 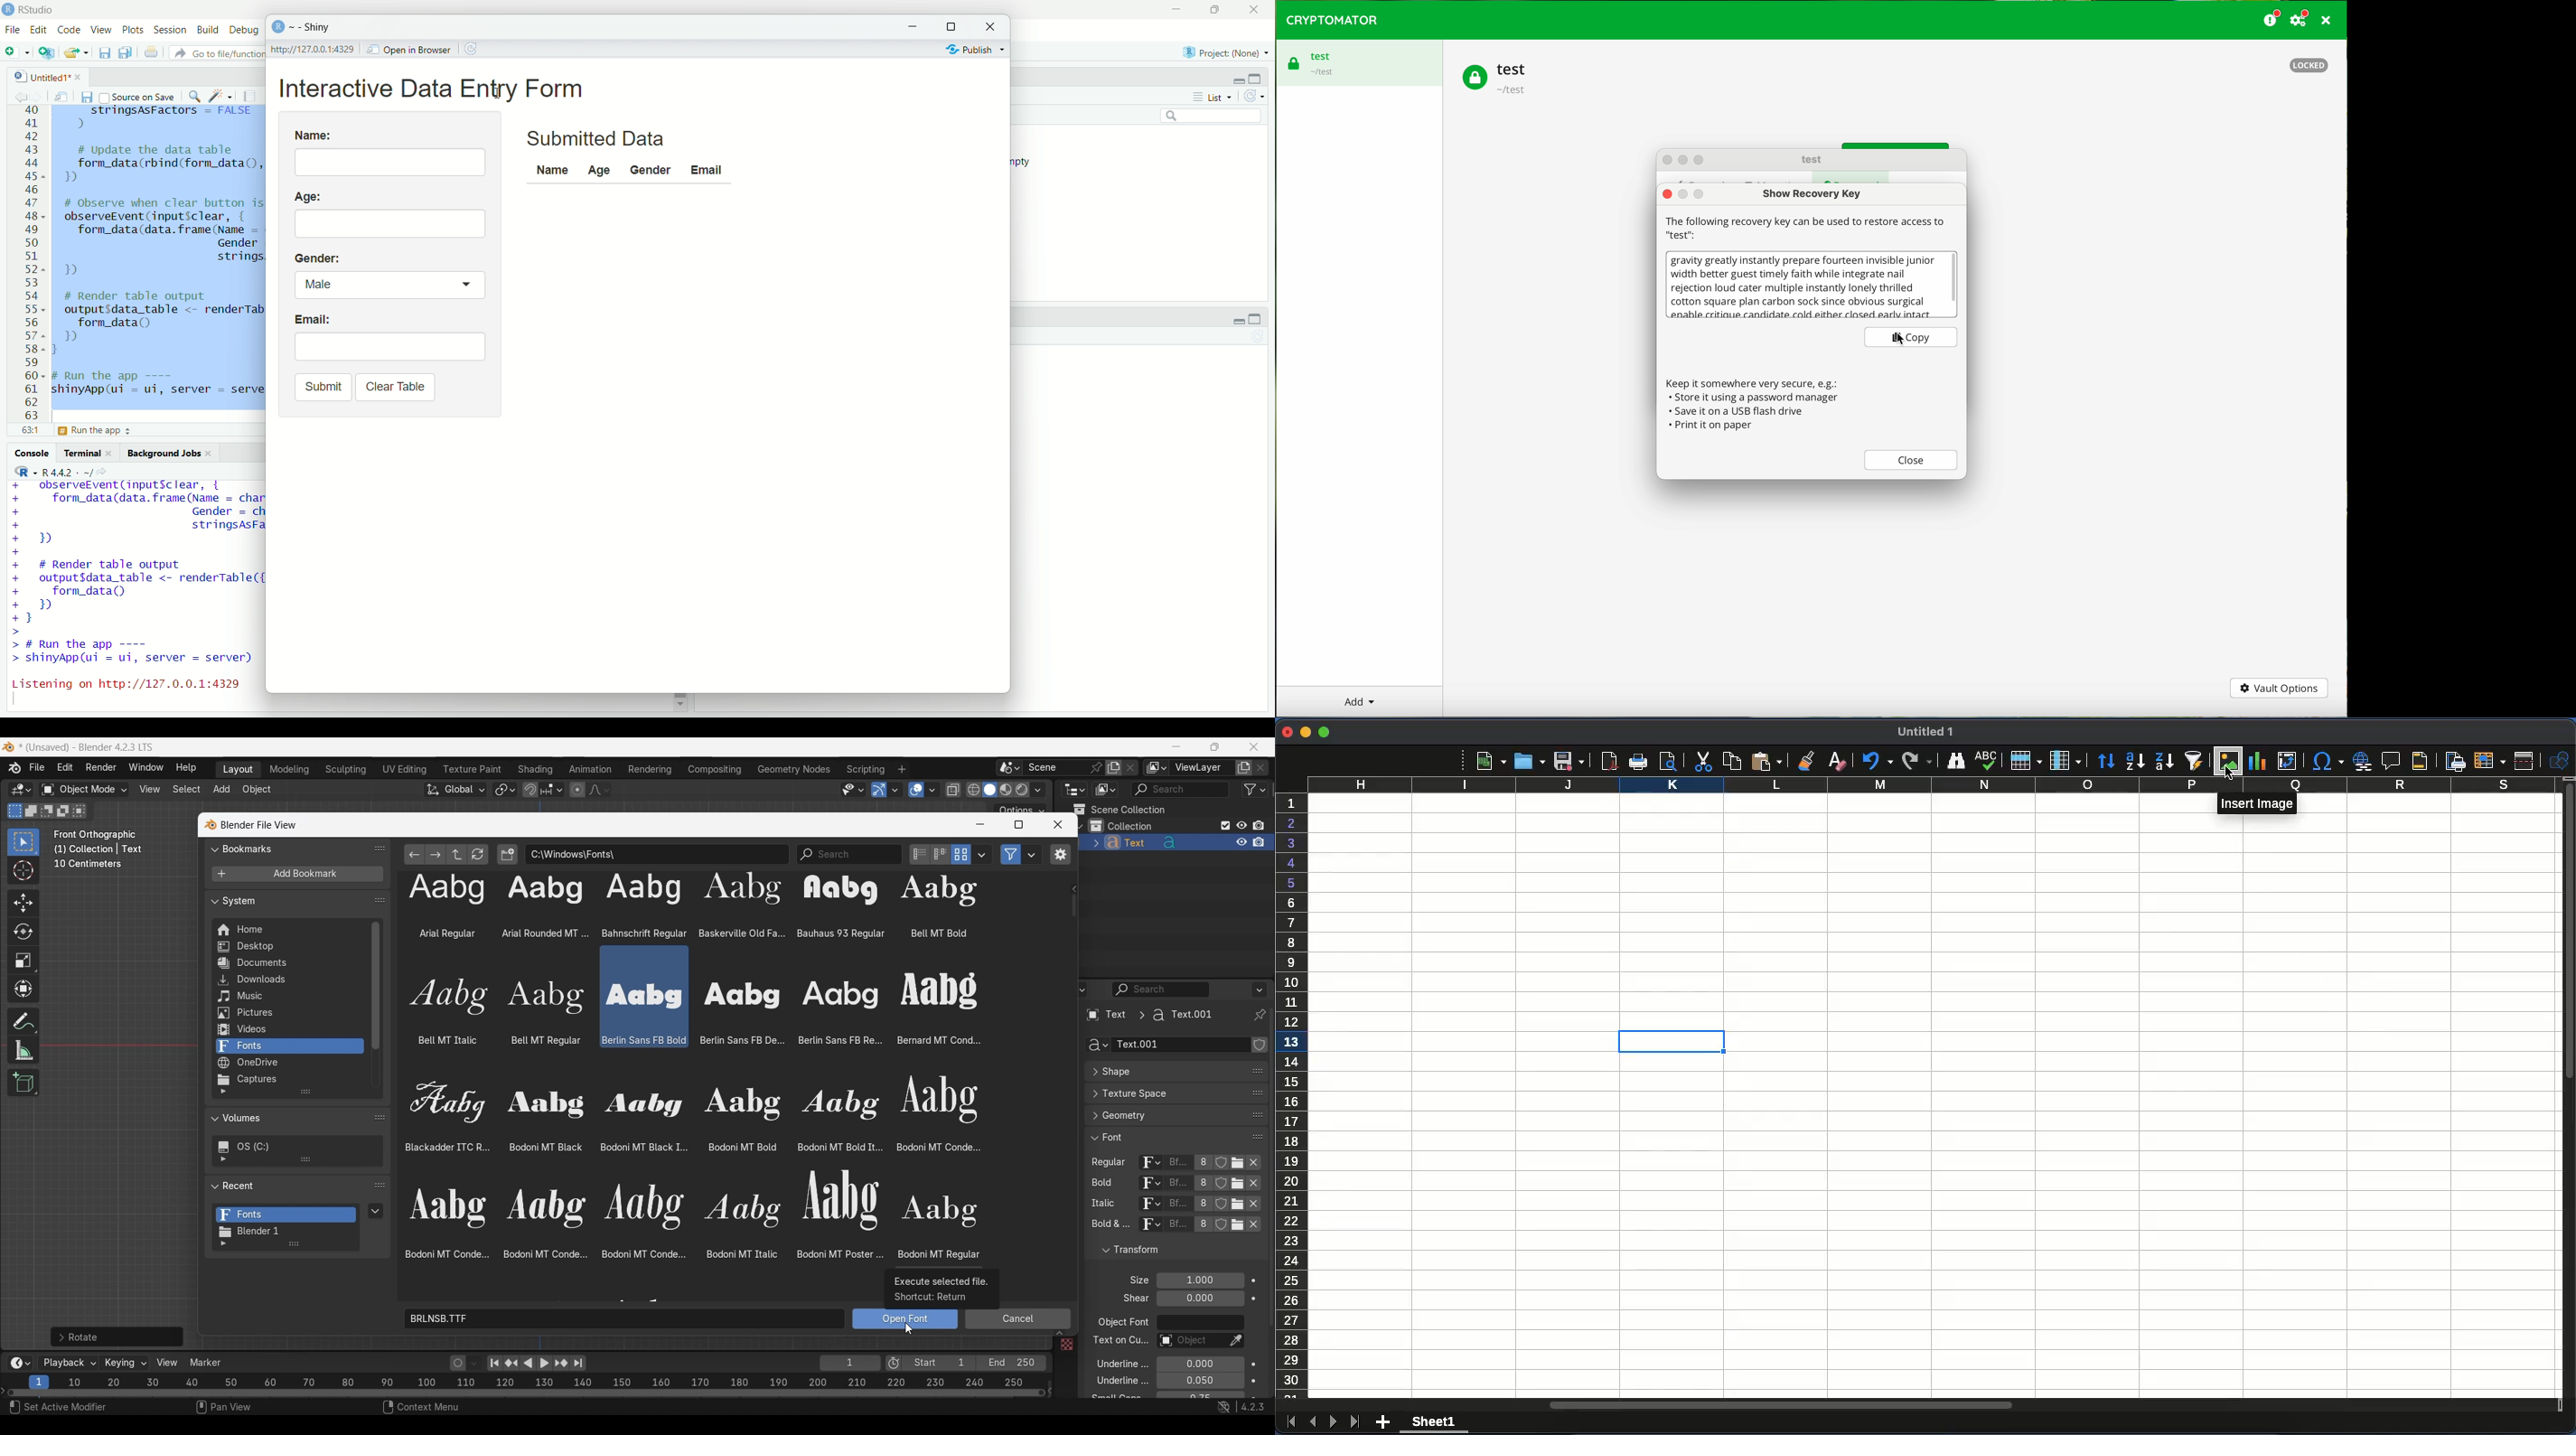 I want to click on print the current file, so click(x=150, y=52).